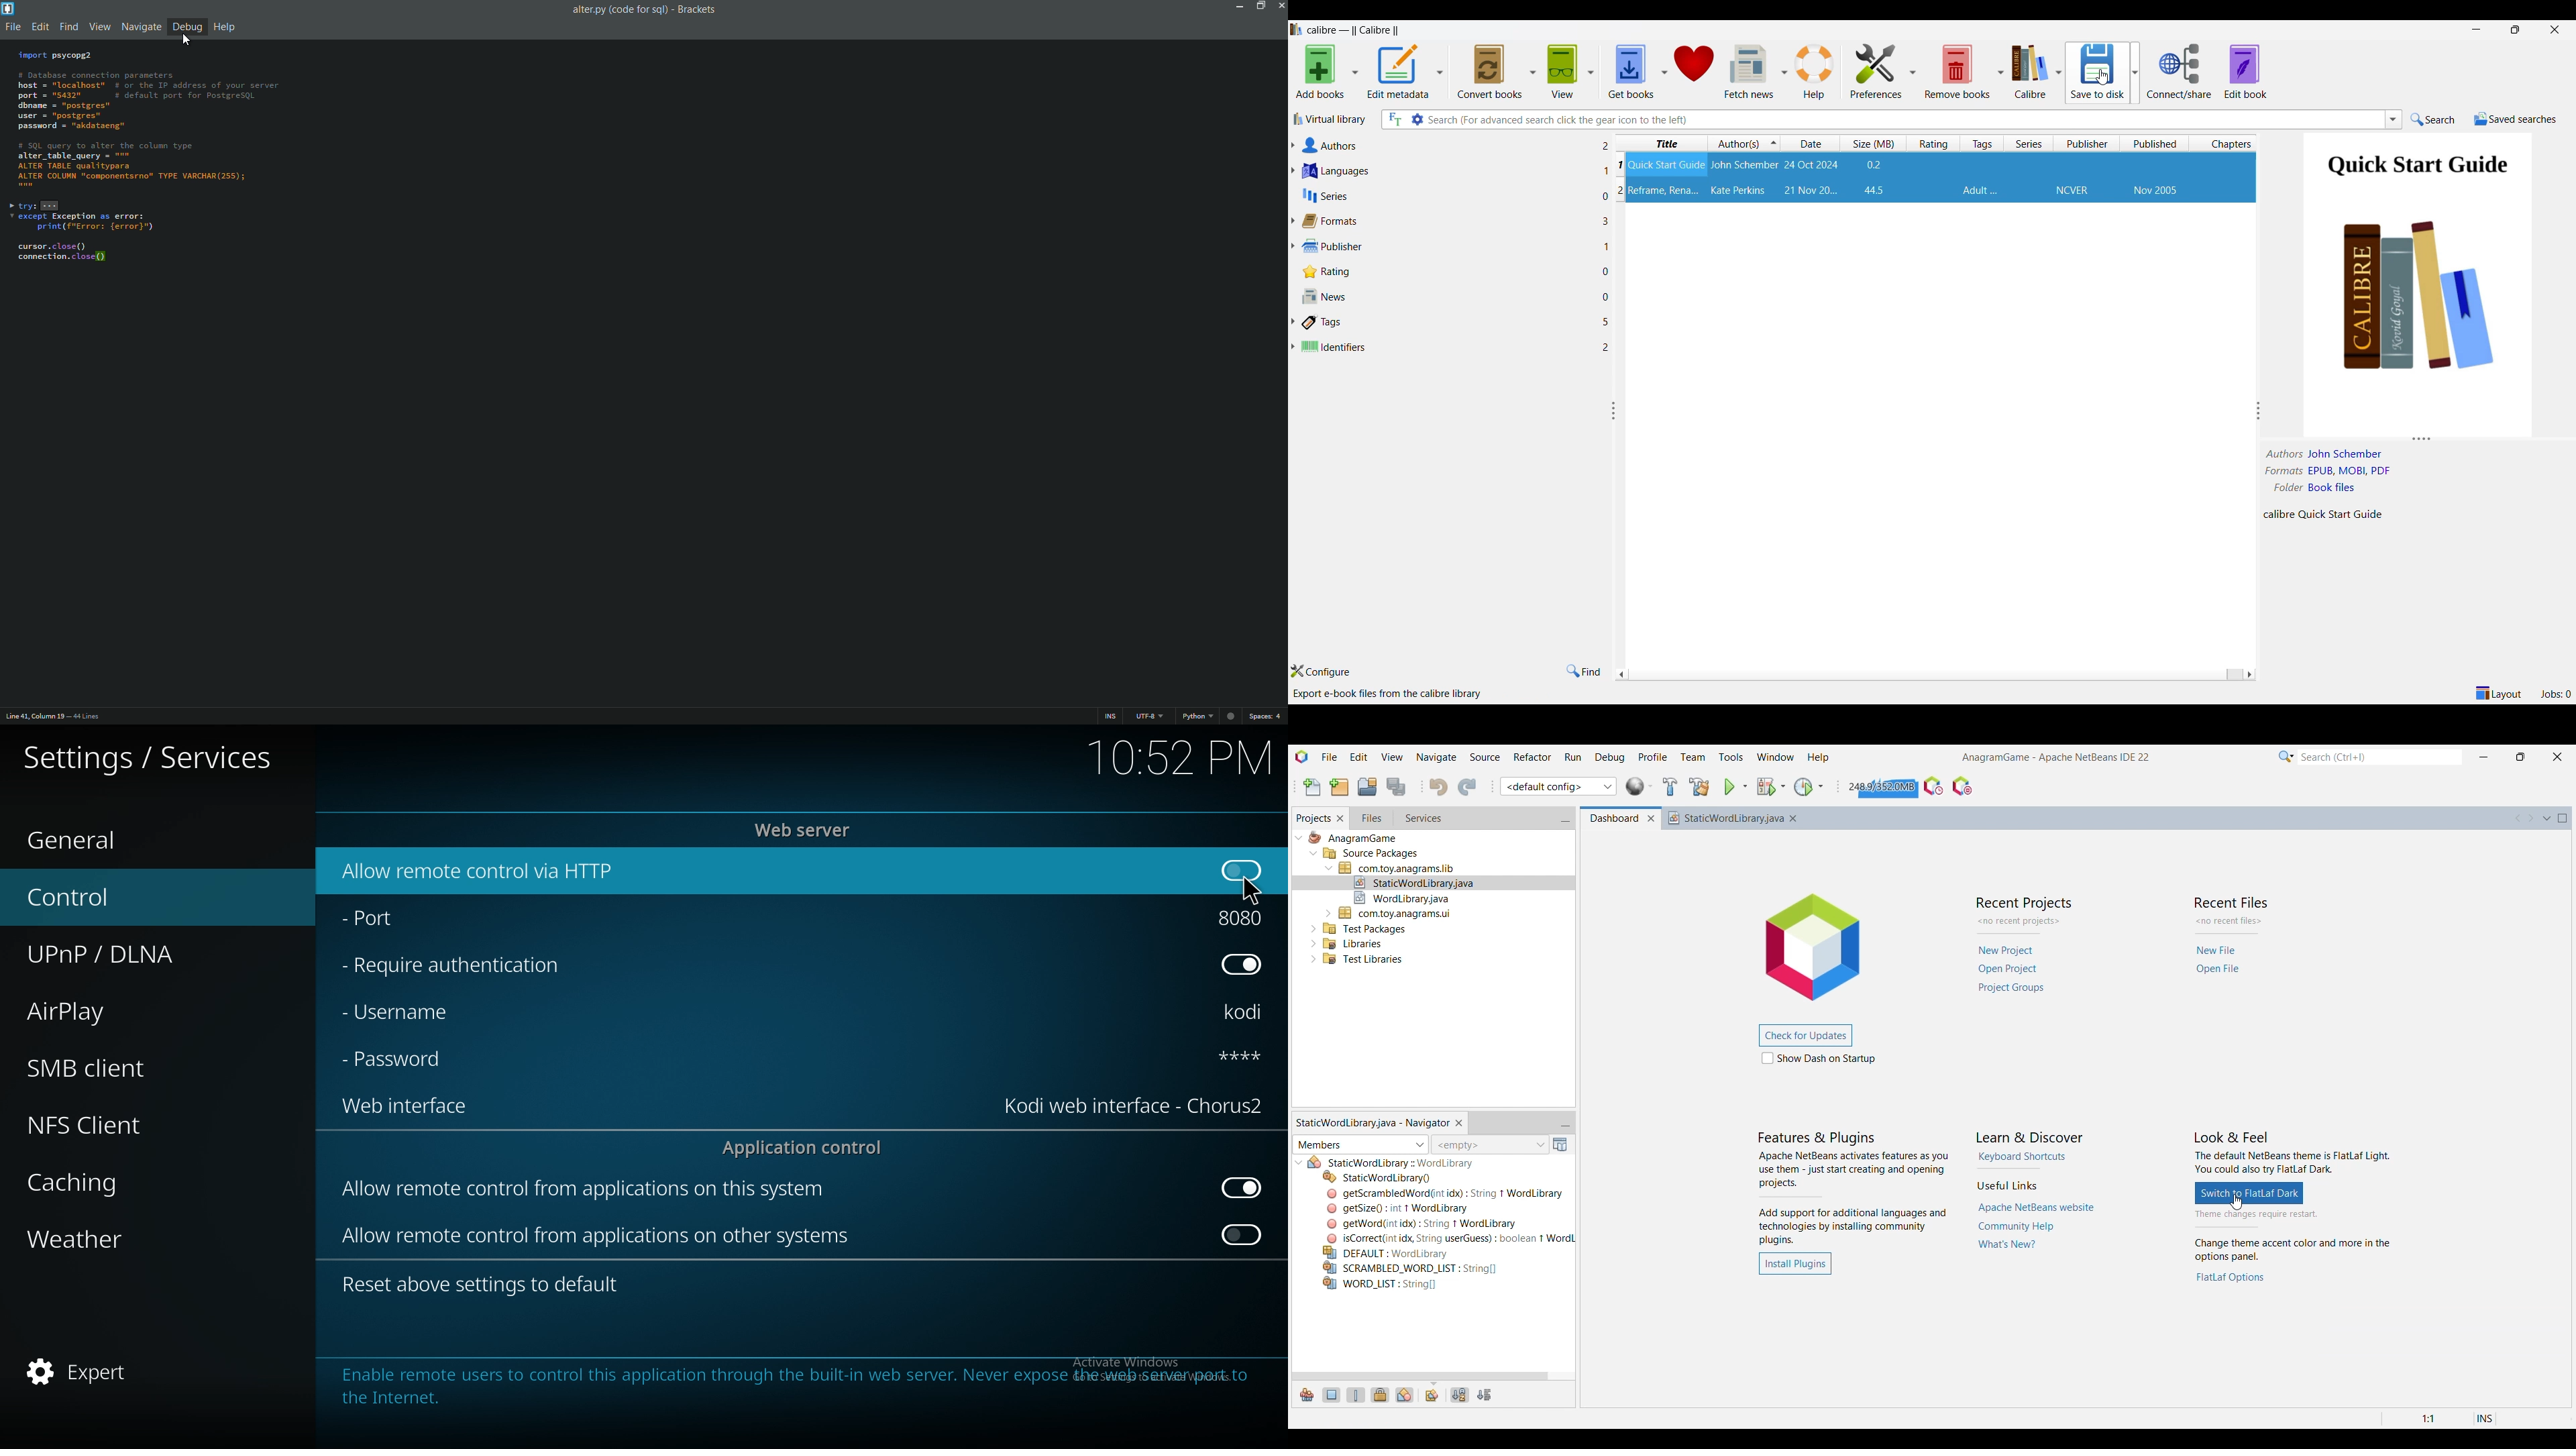 Image resolution: width=2576 pixels, height=1456 pixels. I want to click on password, so click(1228, 1055).